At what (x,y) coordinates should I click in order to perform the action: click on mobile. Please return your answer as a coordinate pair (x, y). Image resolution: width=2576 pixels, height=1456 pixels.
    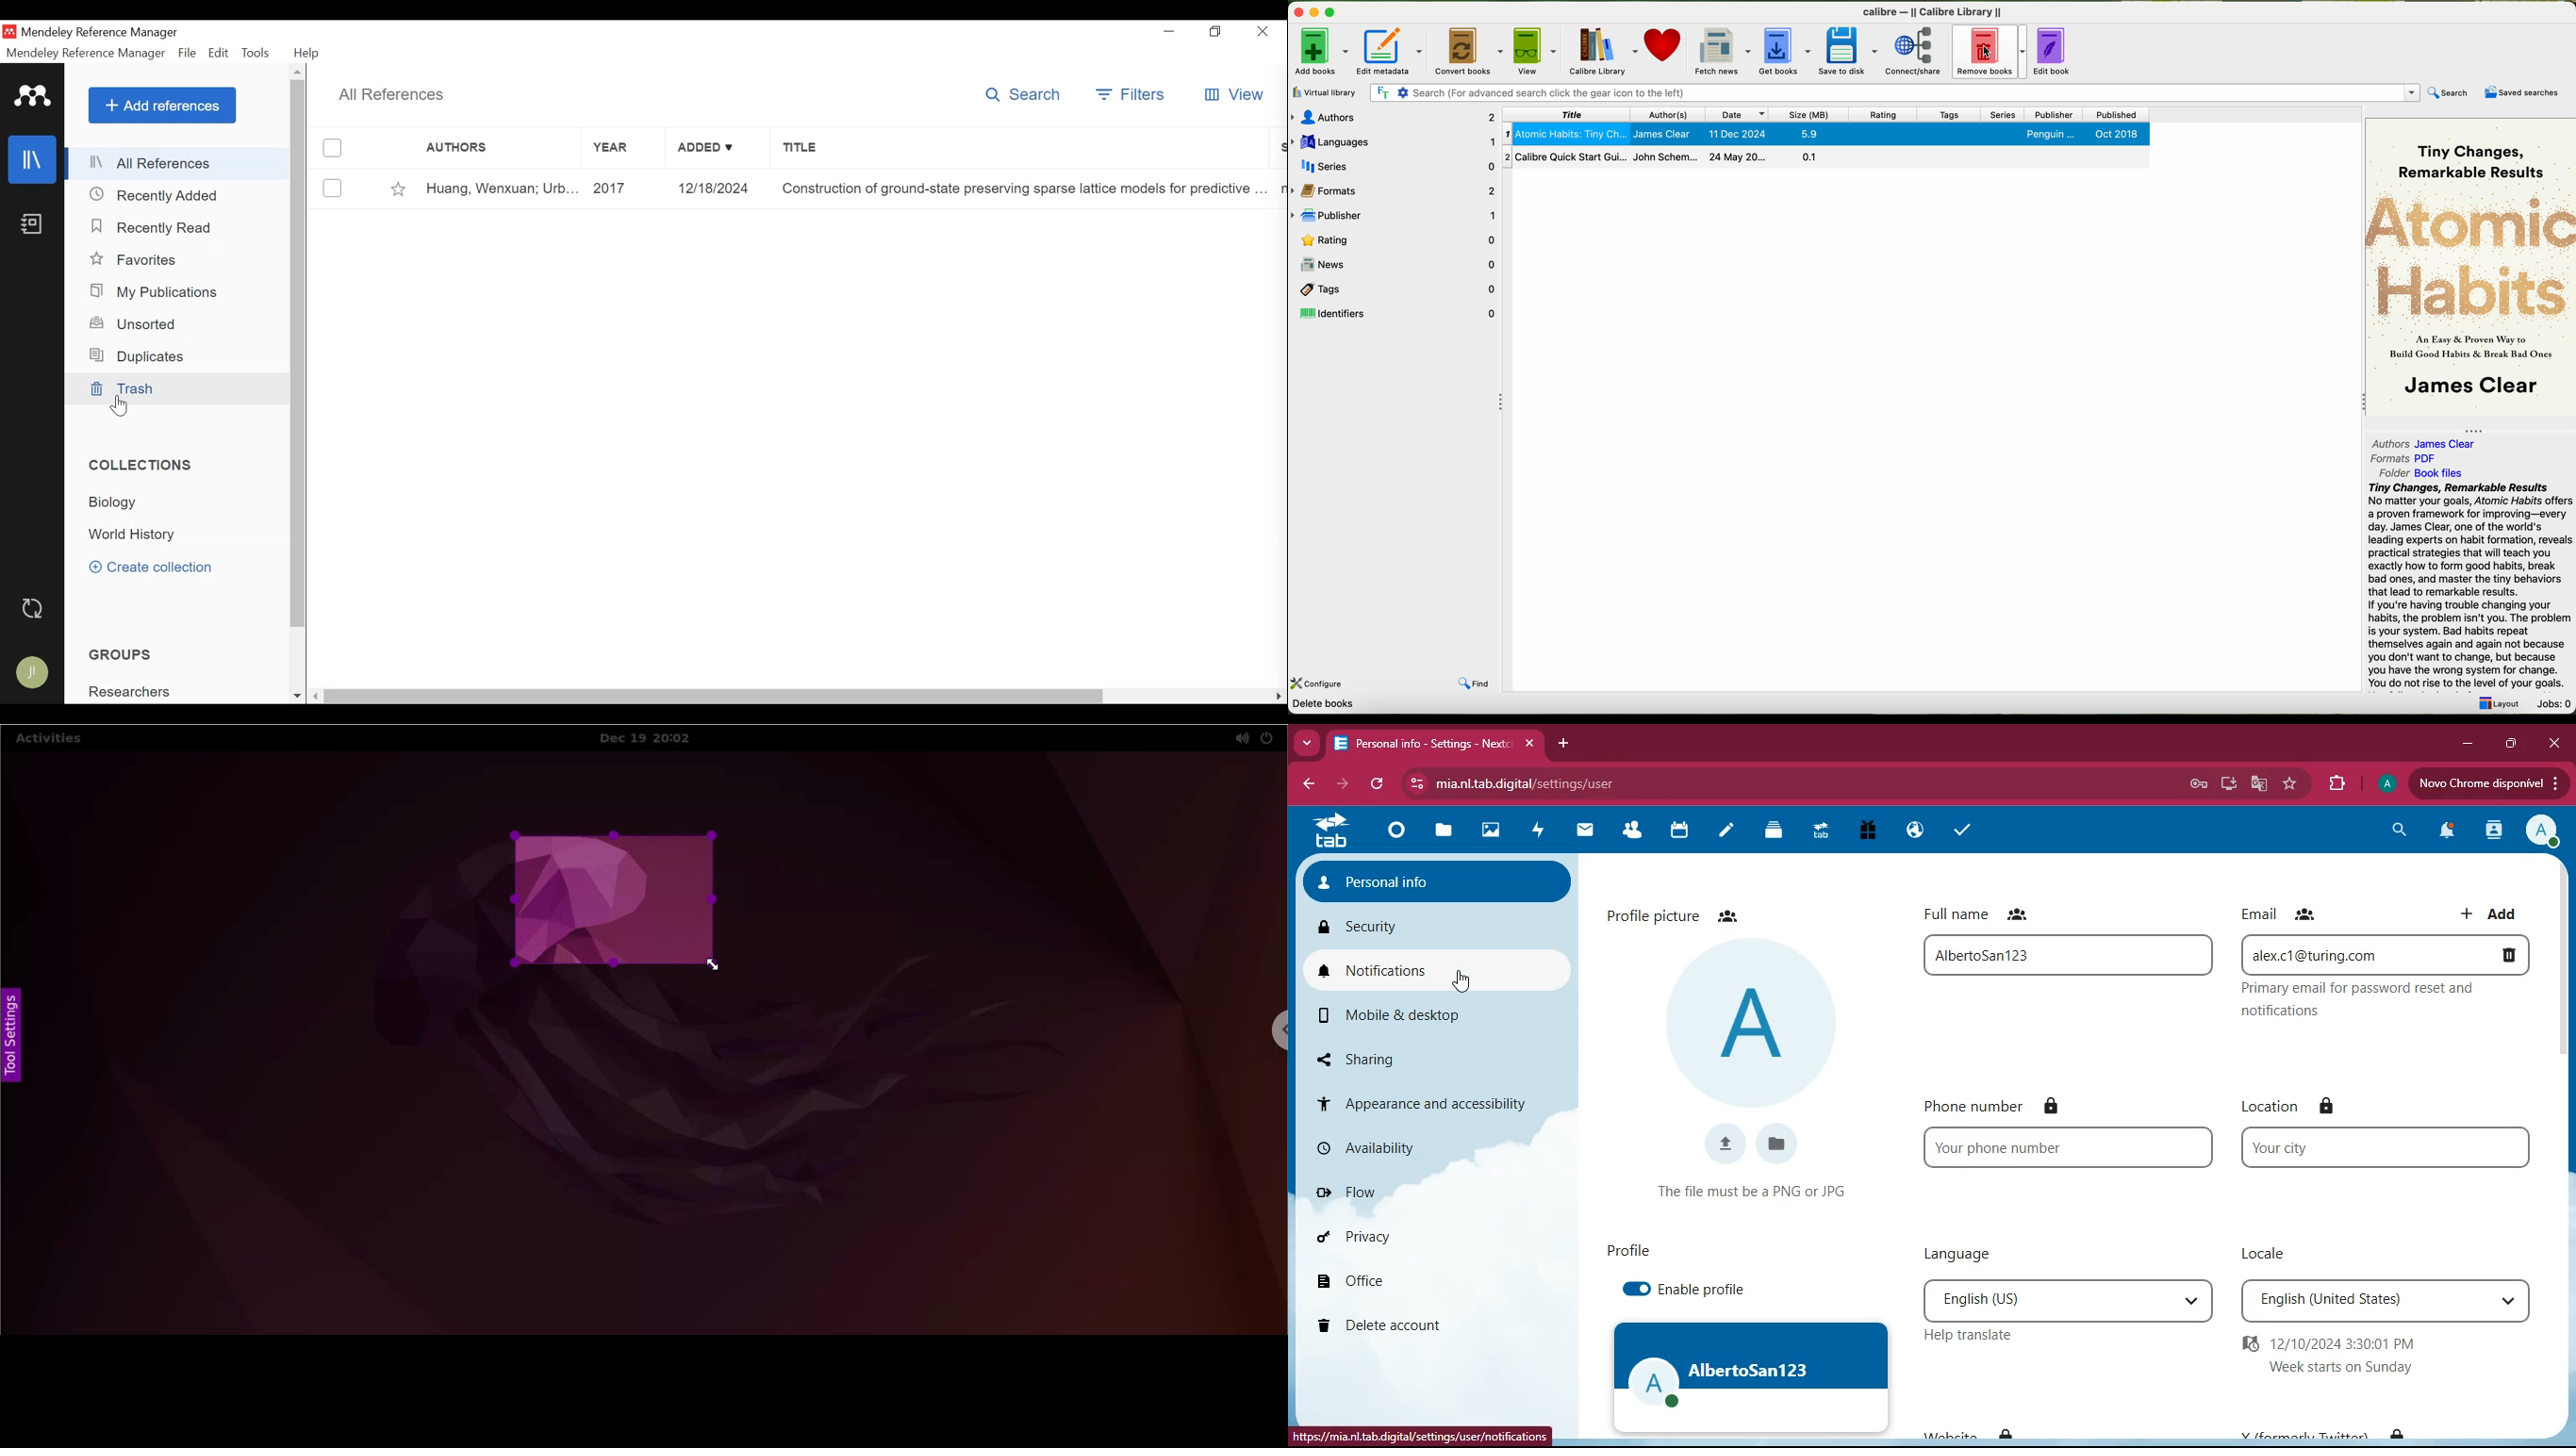
    Looking at the image, I should click on (1412, 1014).